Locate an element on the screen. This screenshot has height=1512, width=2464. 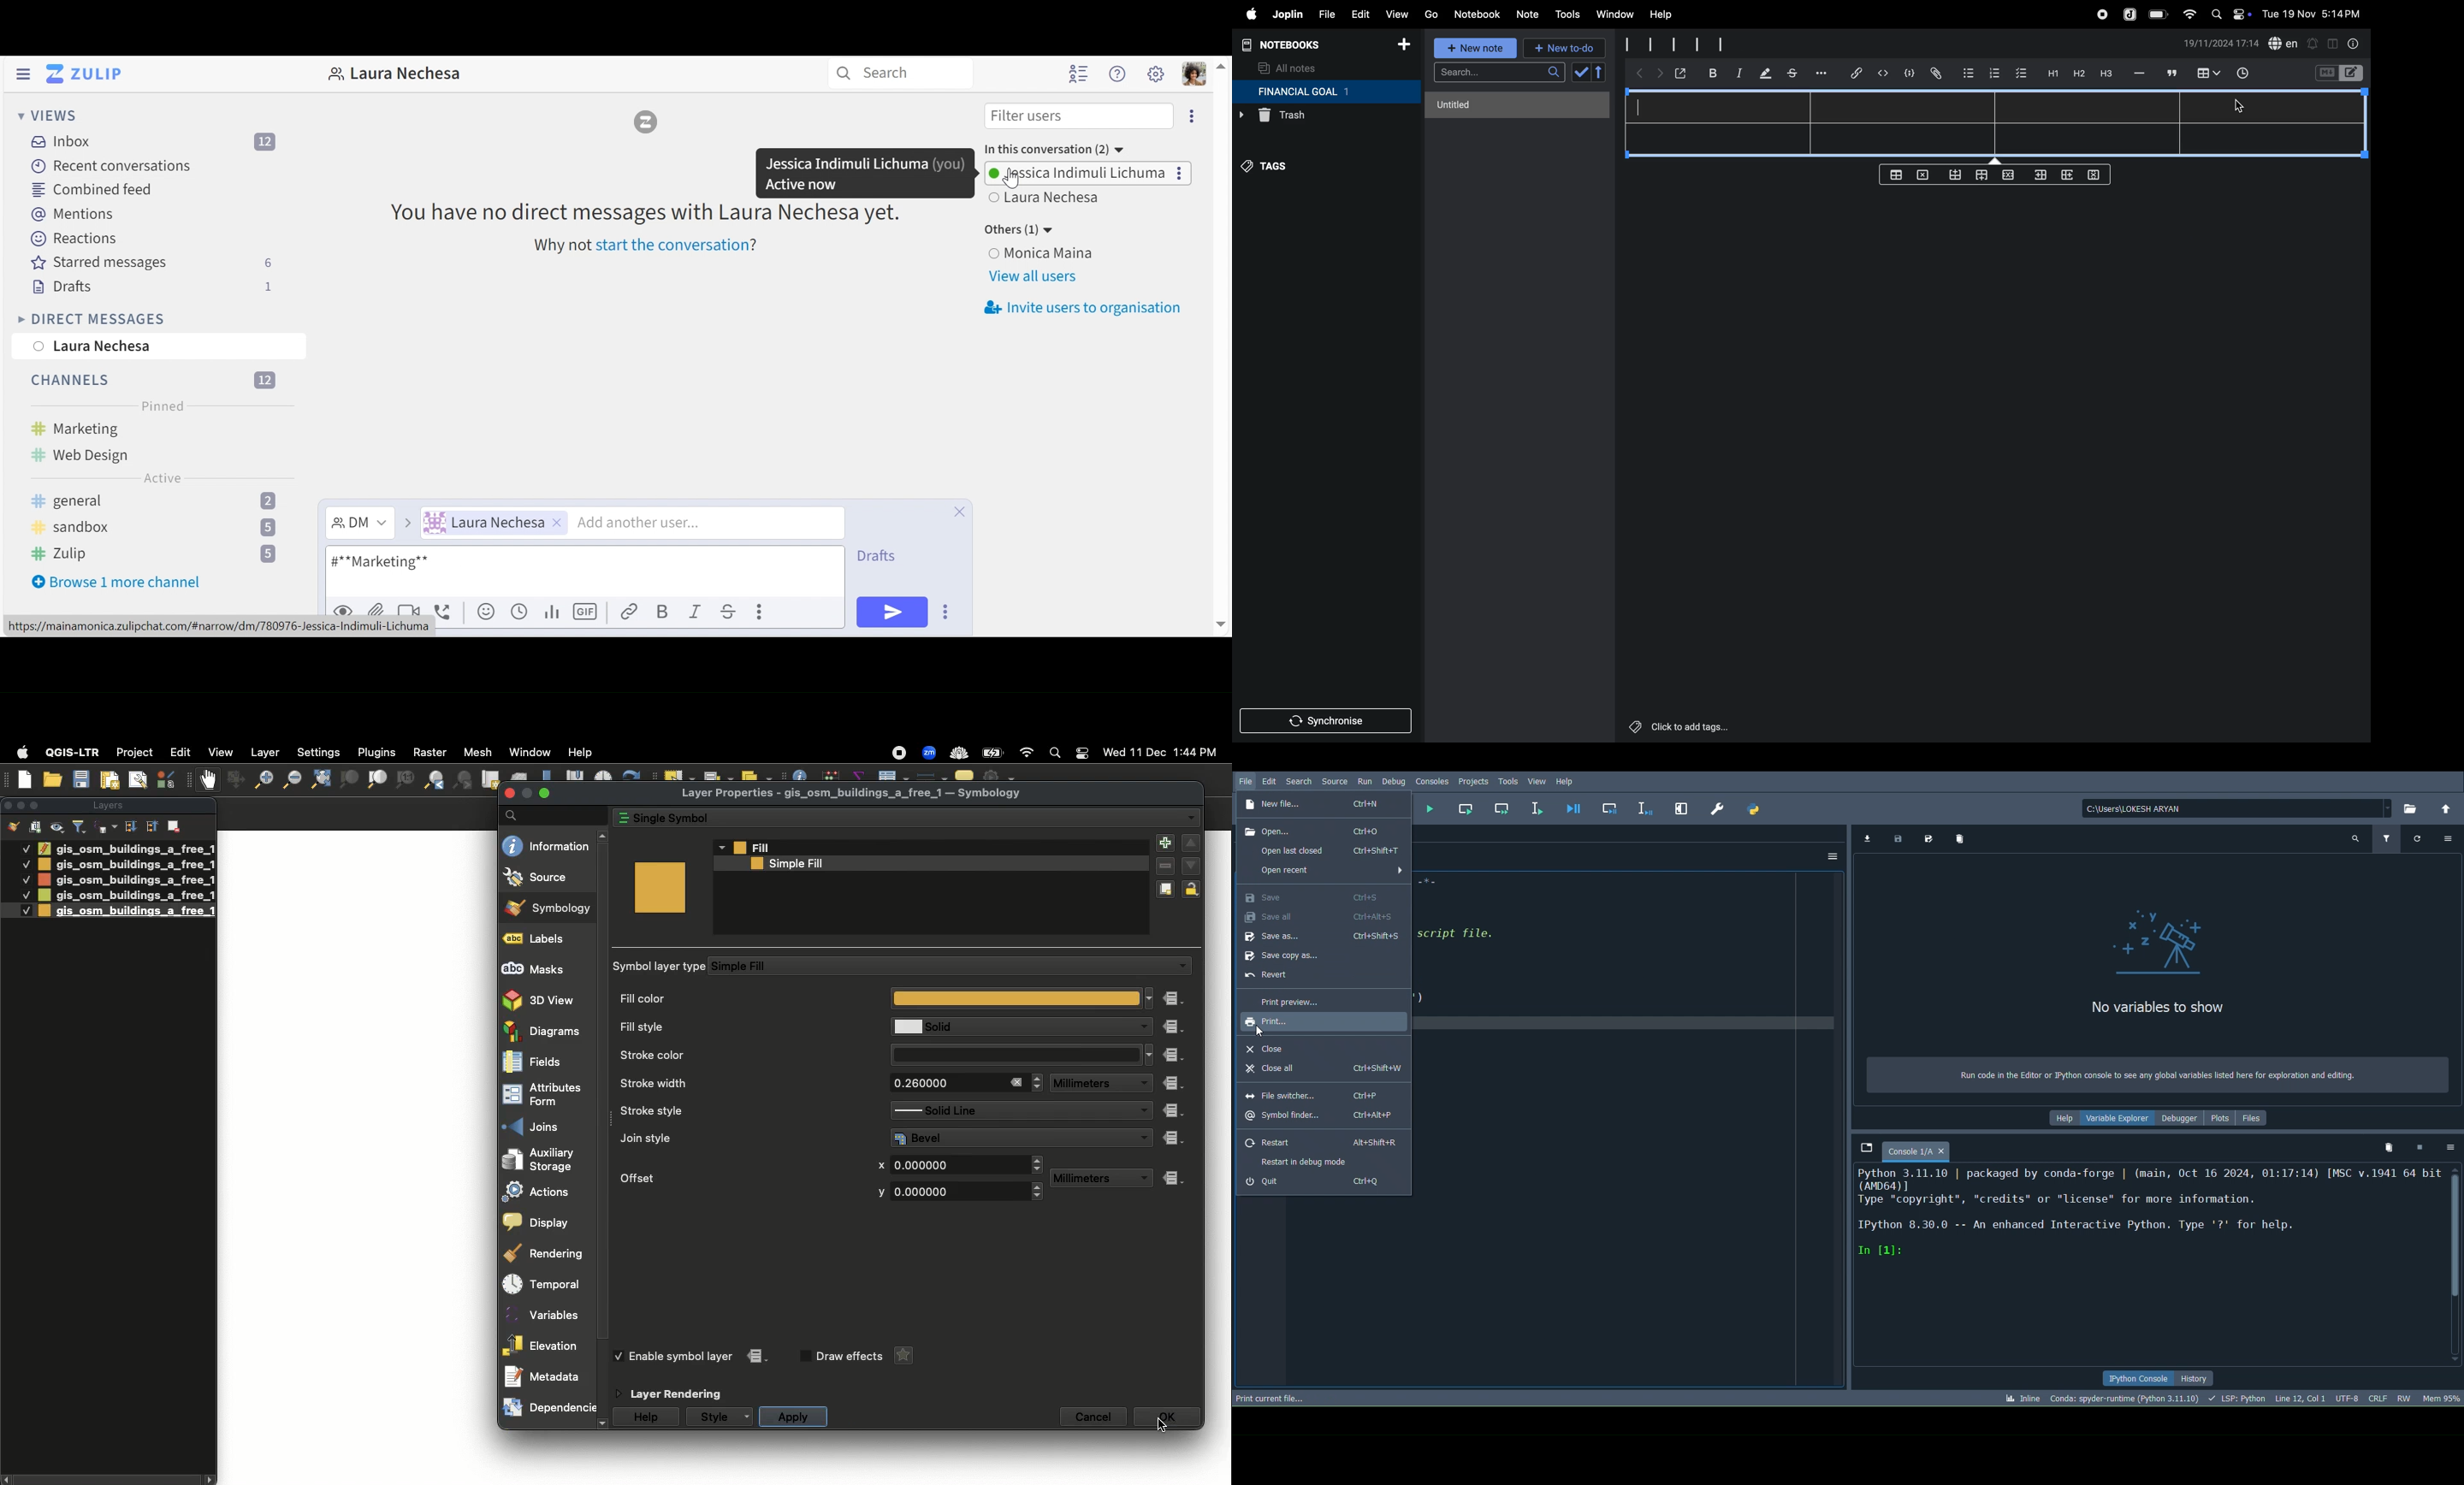
Help is located at coordinates (2063, 1119).